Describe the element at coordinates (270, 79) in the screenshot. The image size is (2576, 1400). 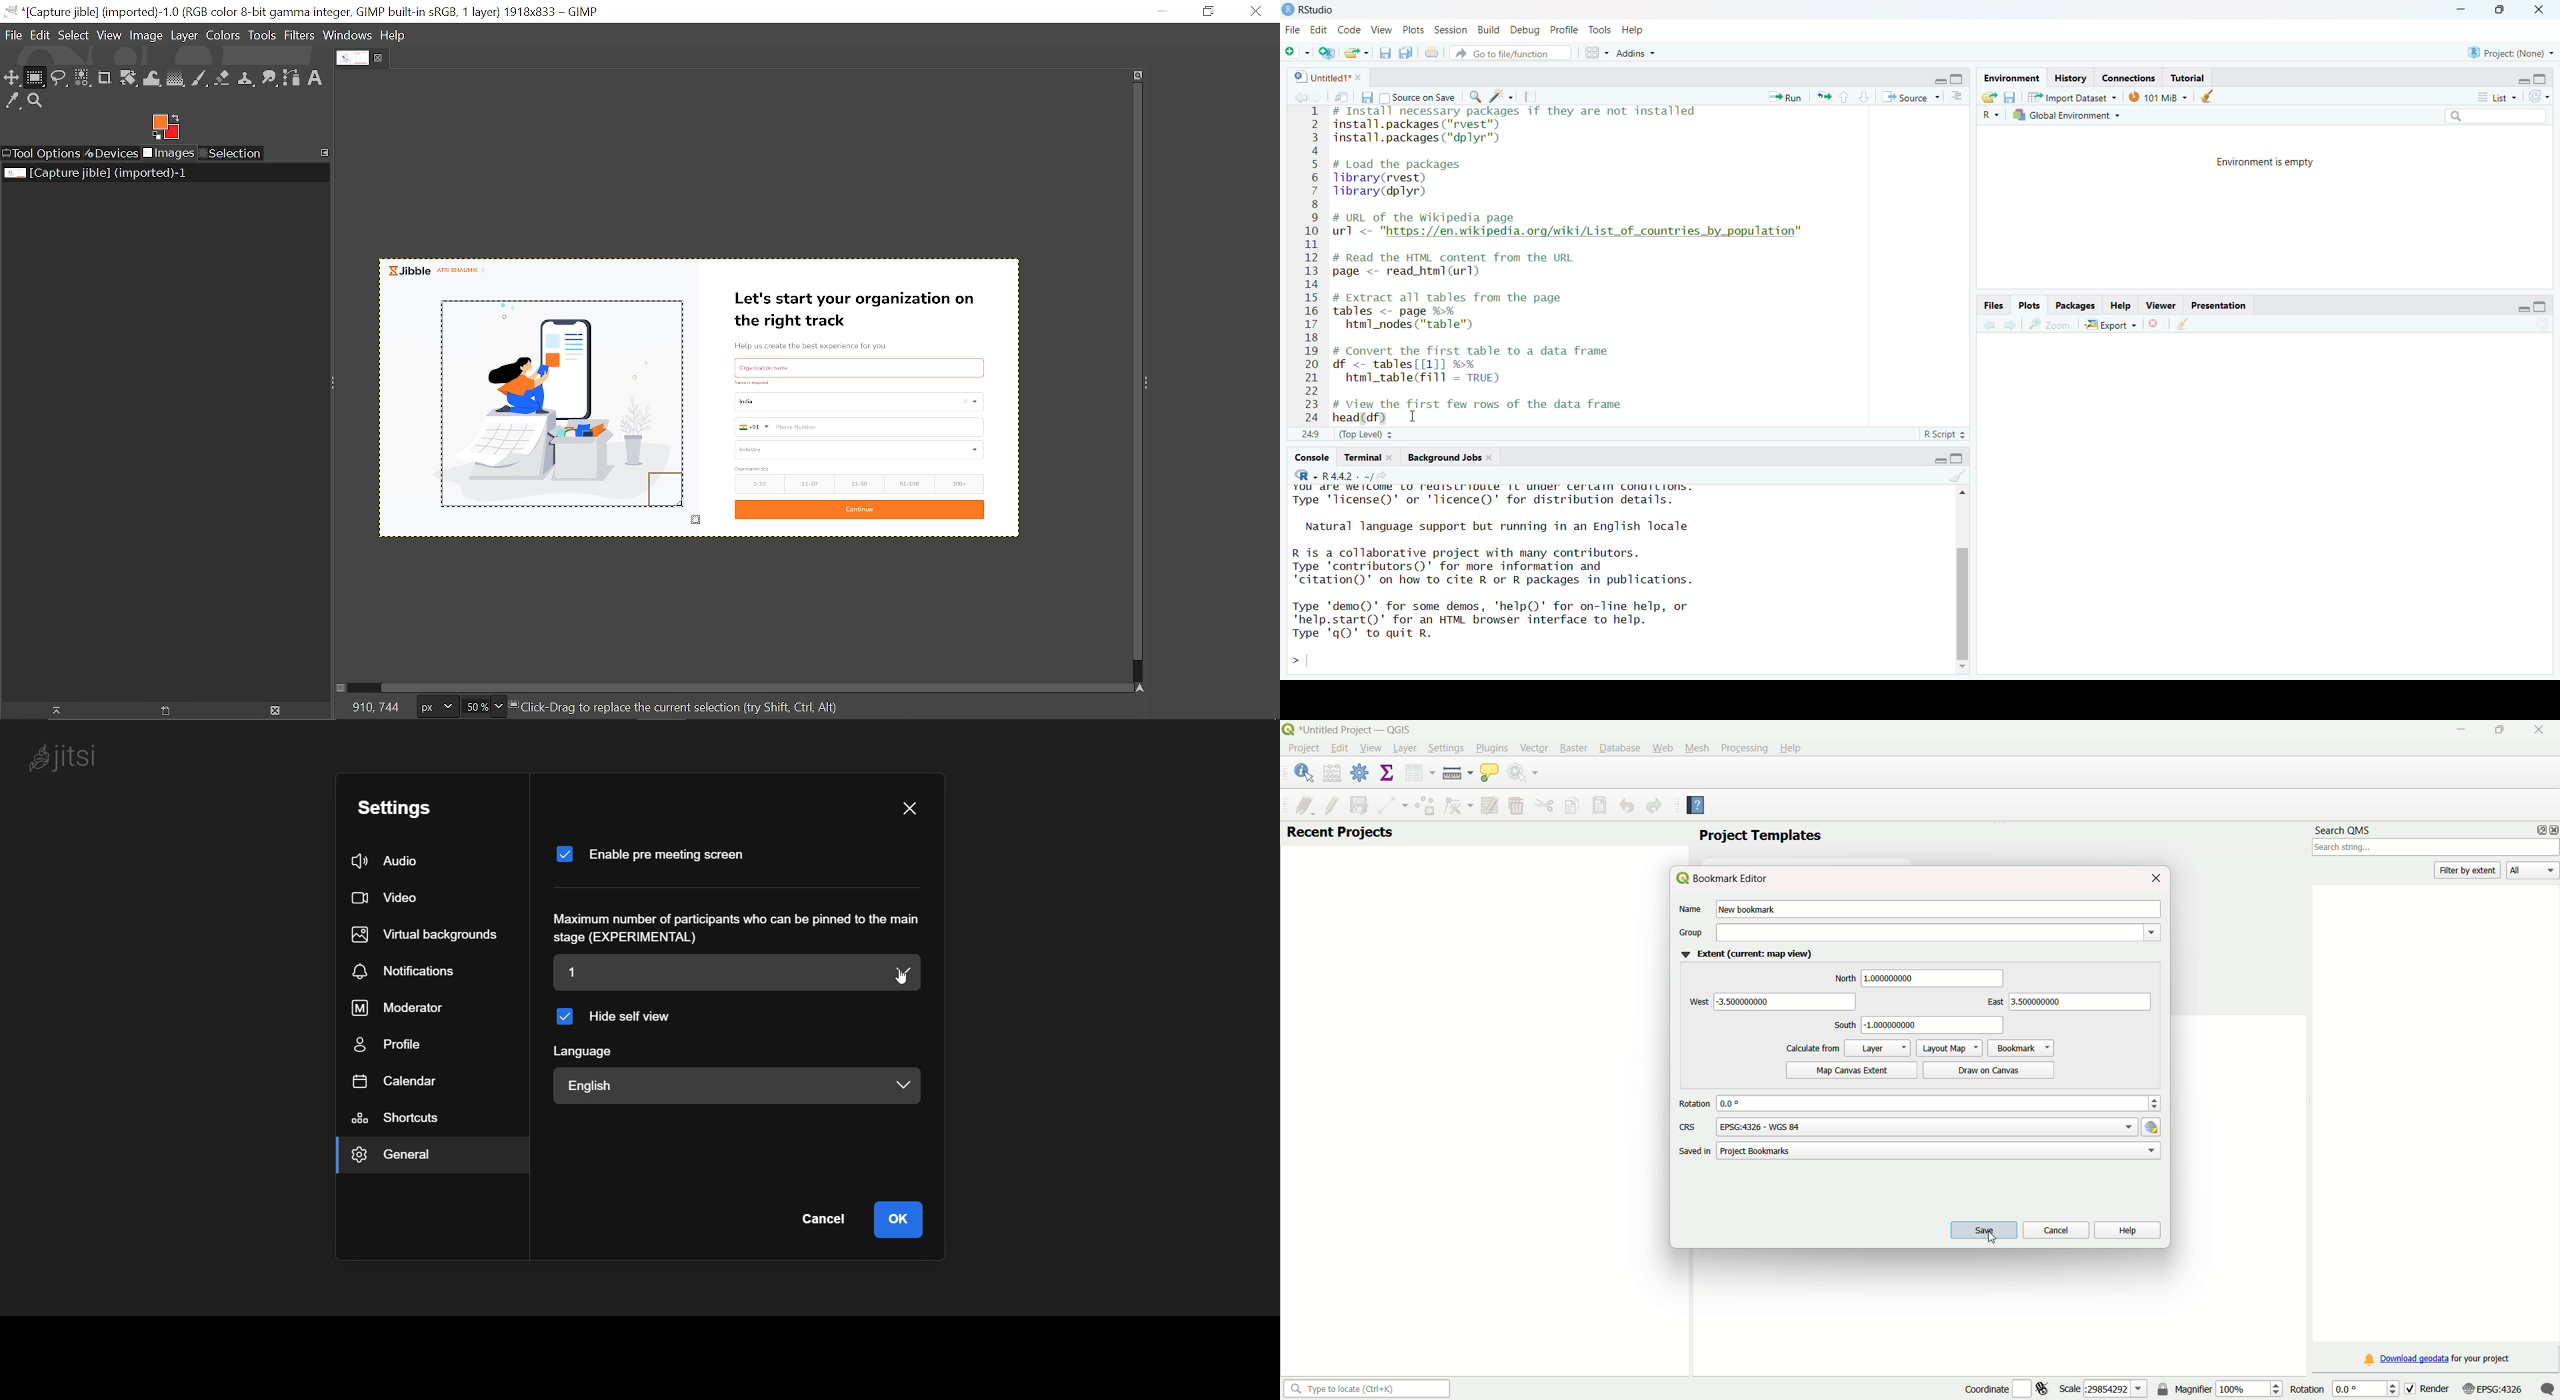
I see `Smudge tool` at that location.